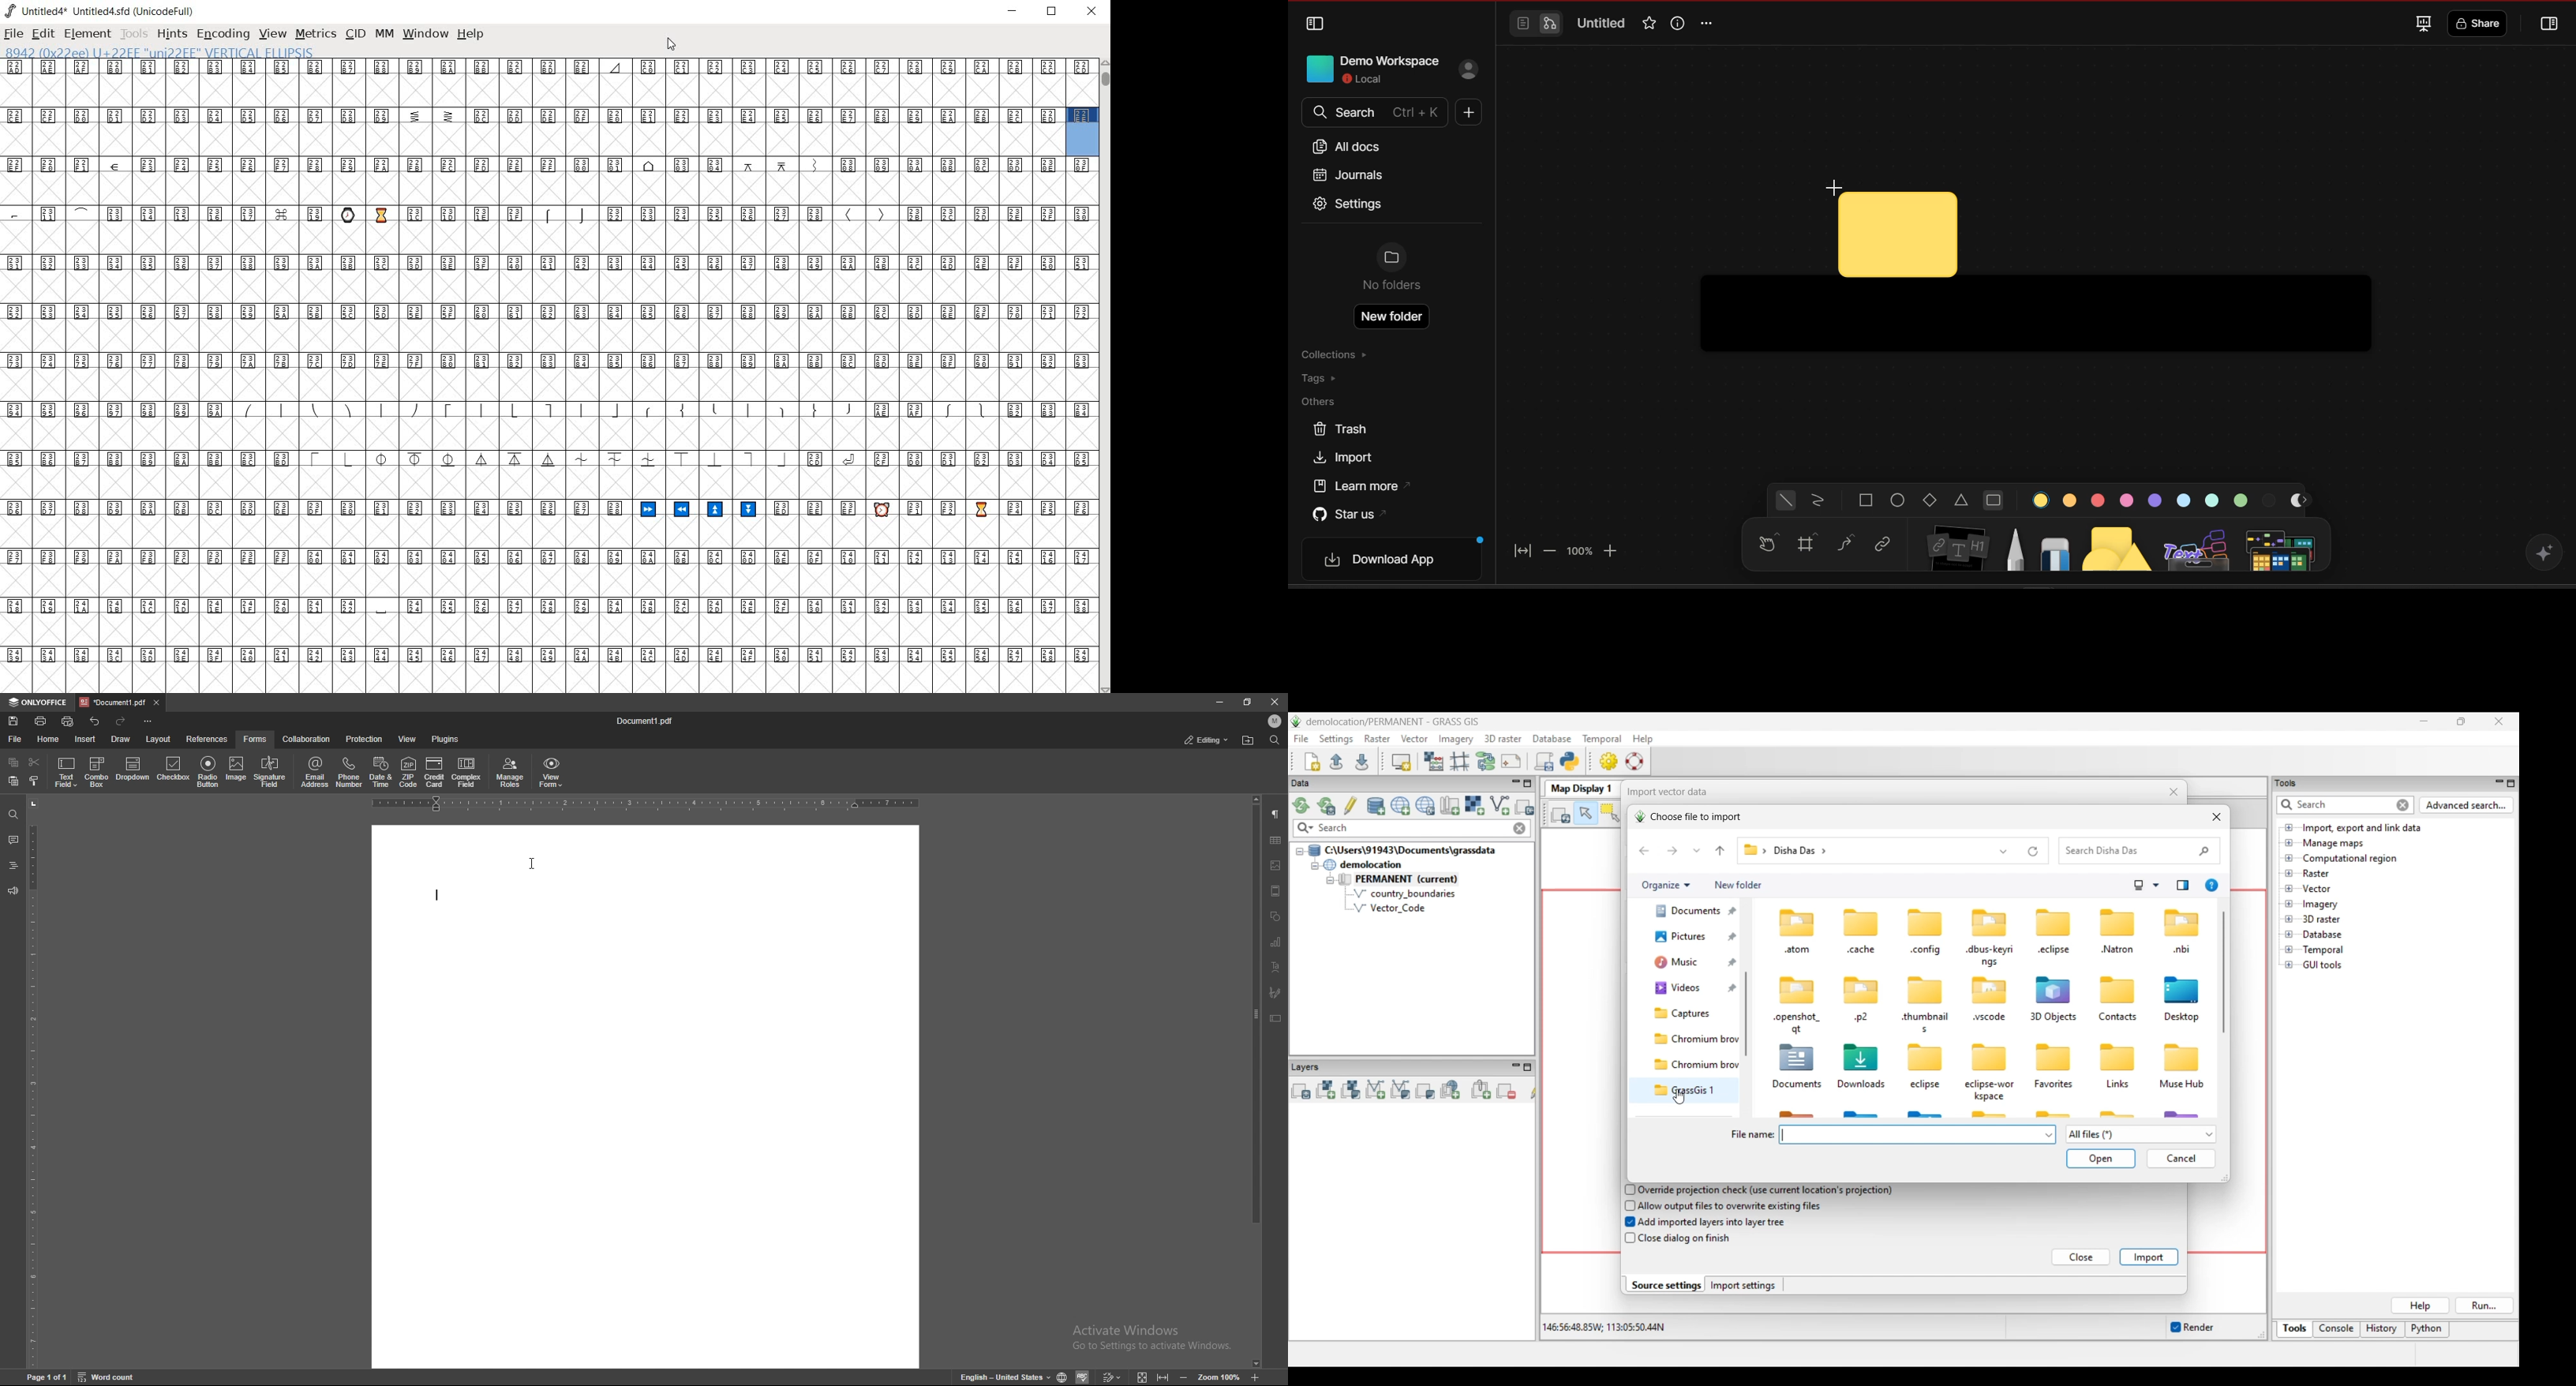 This screenshot has height=1400, width=2576. I want to click on CURSOR, so click(671, 45).